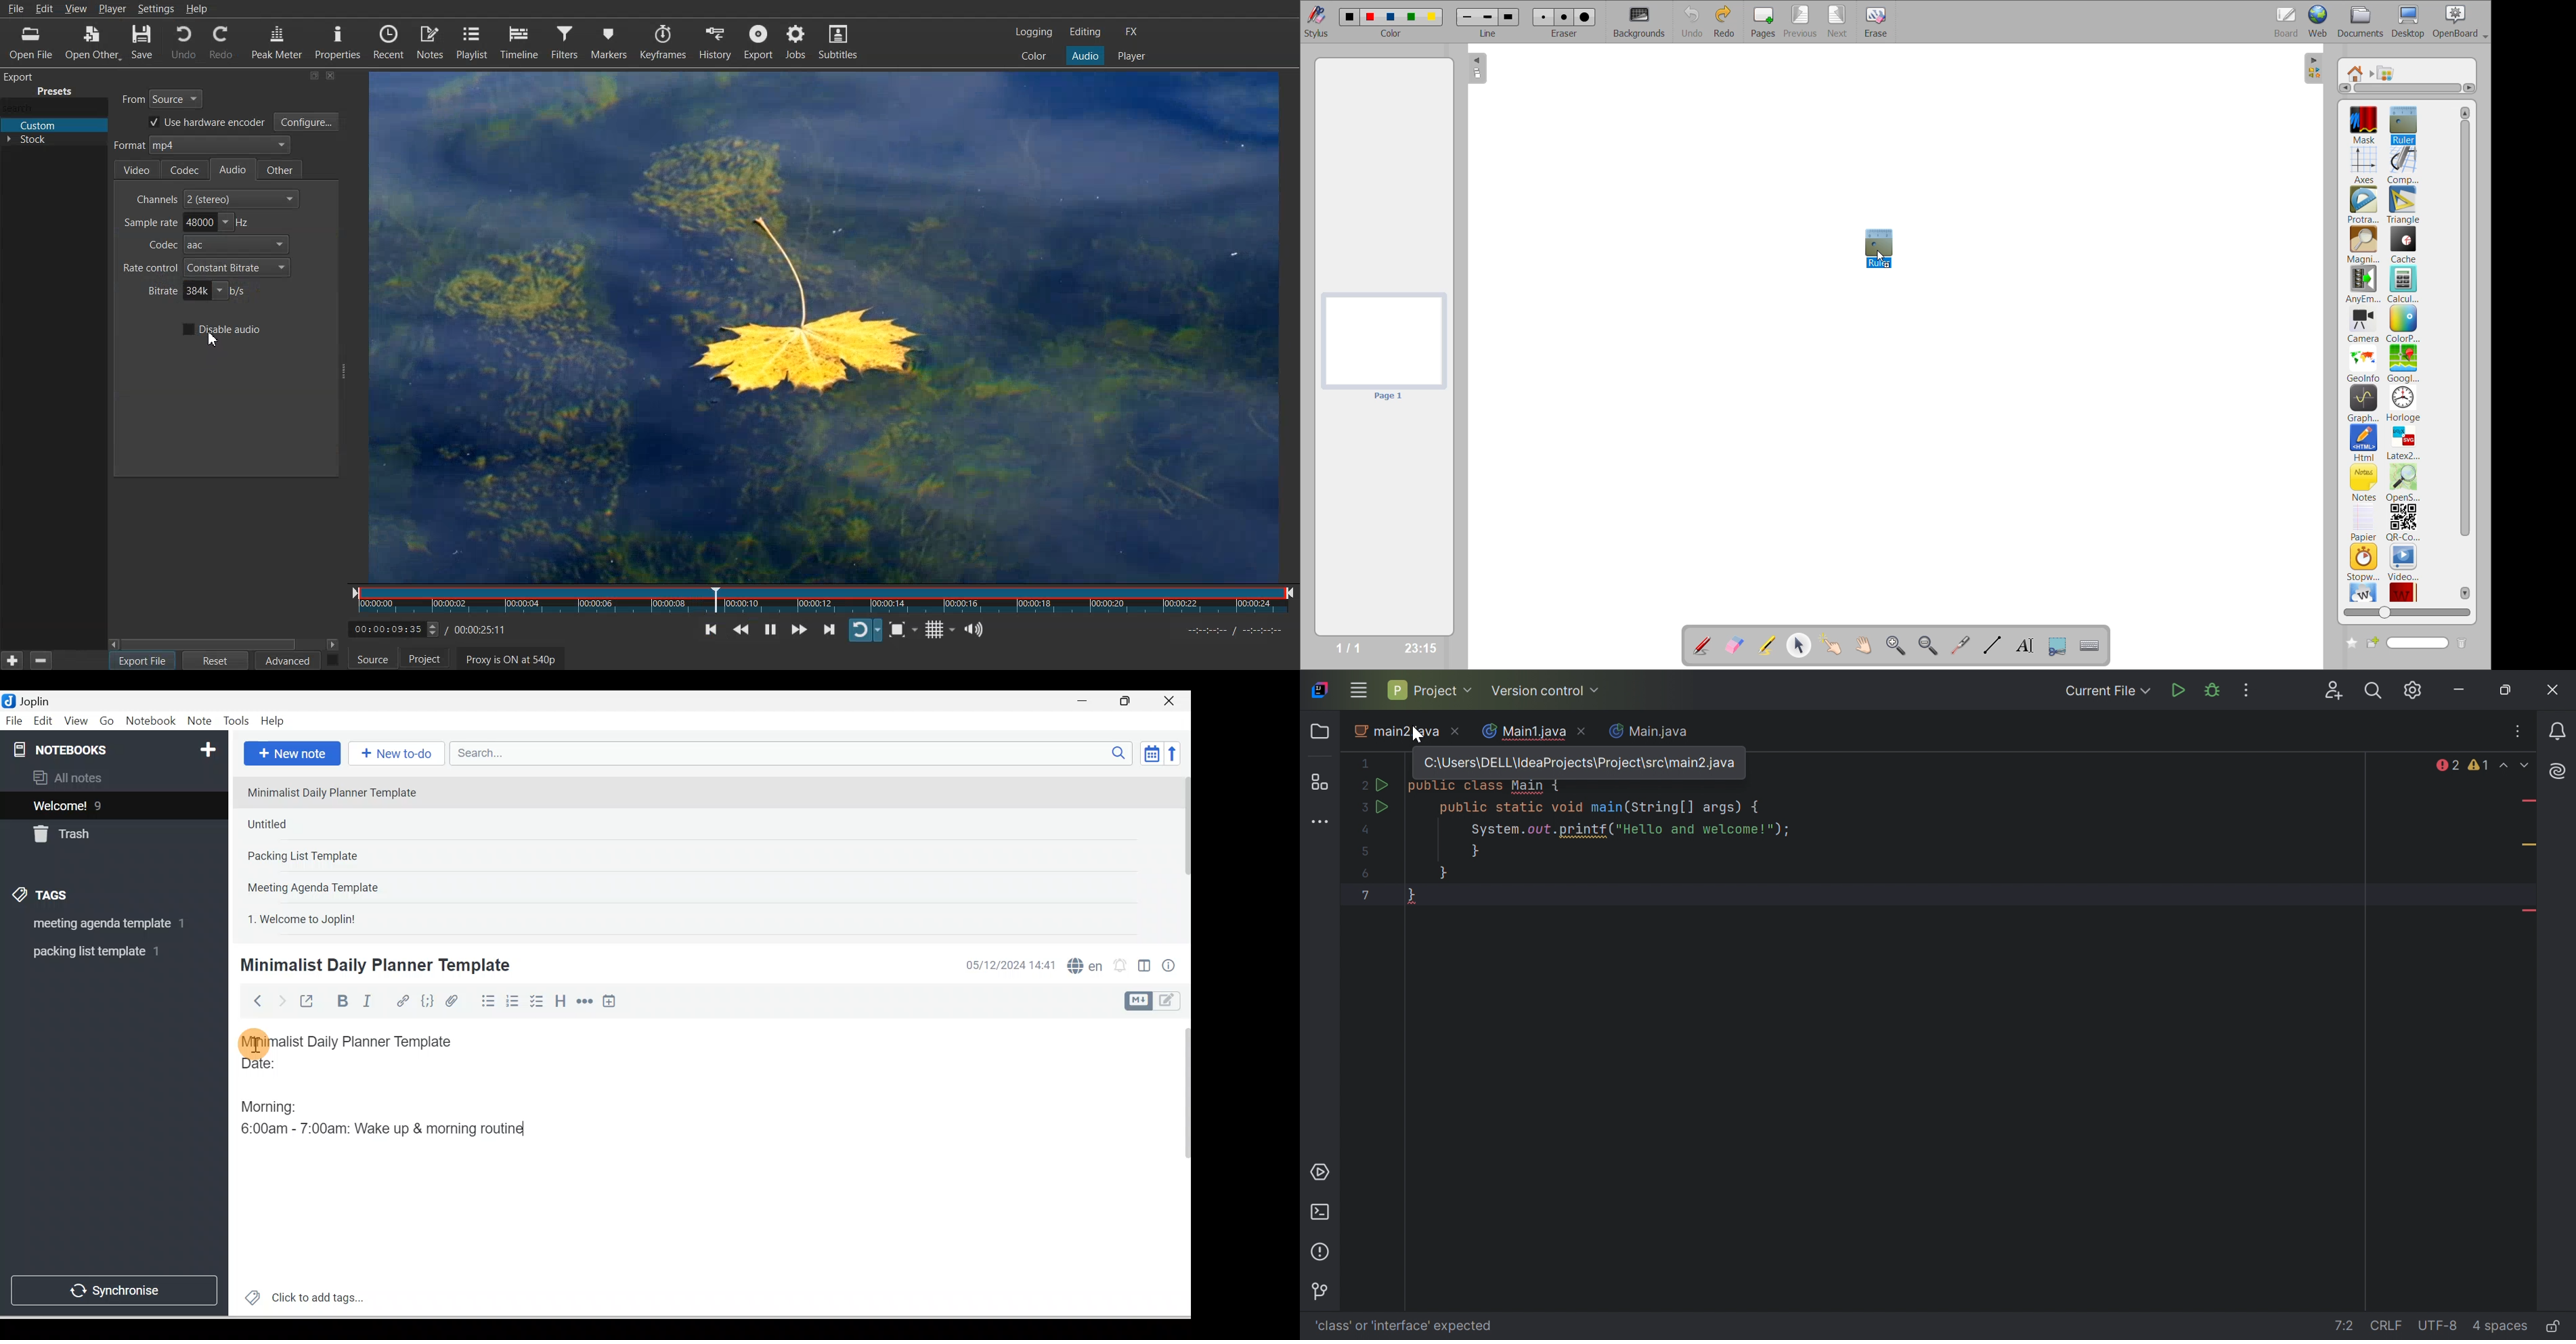 The width and height of the screenshot is (2576, 1344). Describe the element at coordinates (1086, 702) in the screenshot. I see `Minimise` at that location.